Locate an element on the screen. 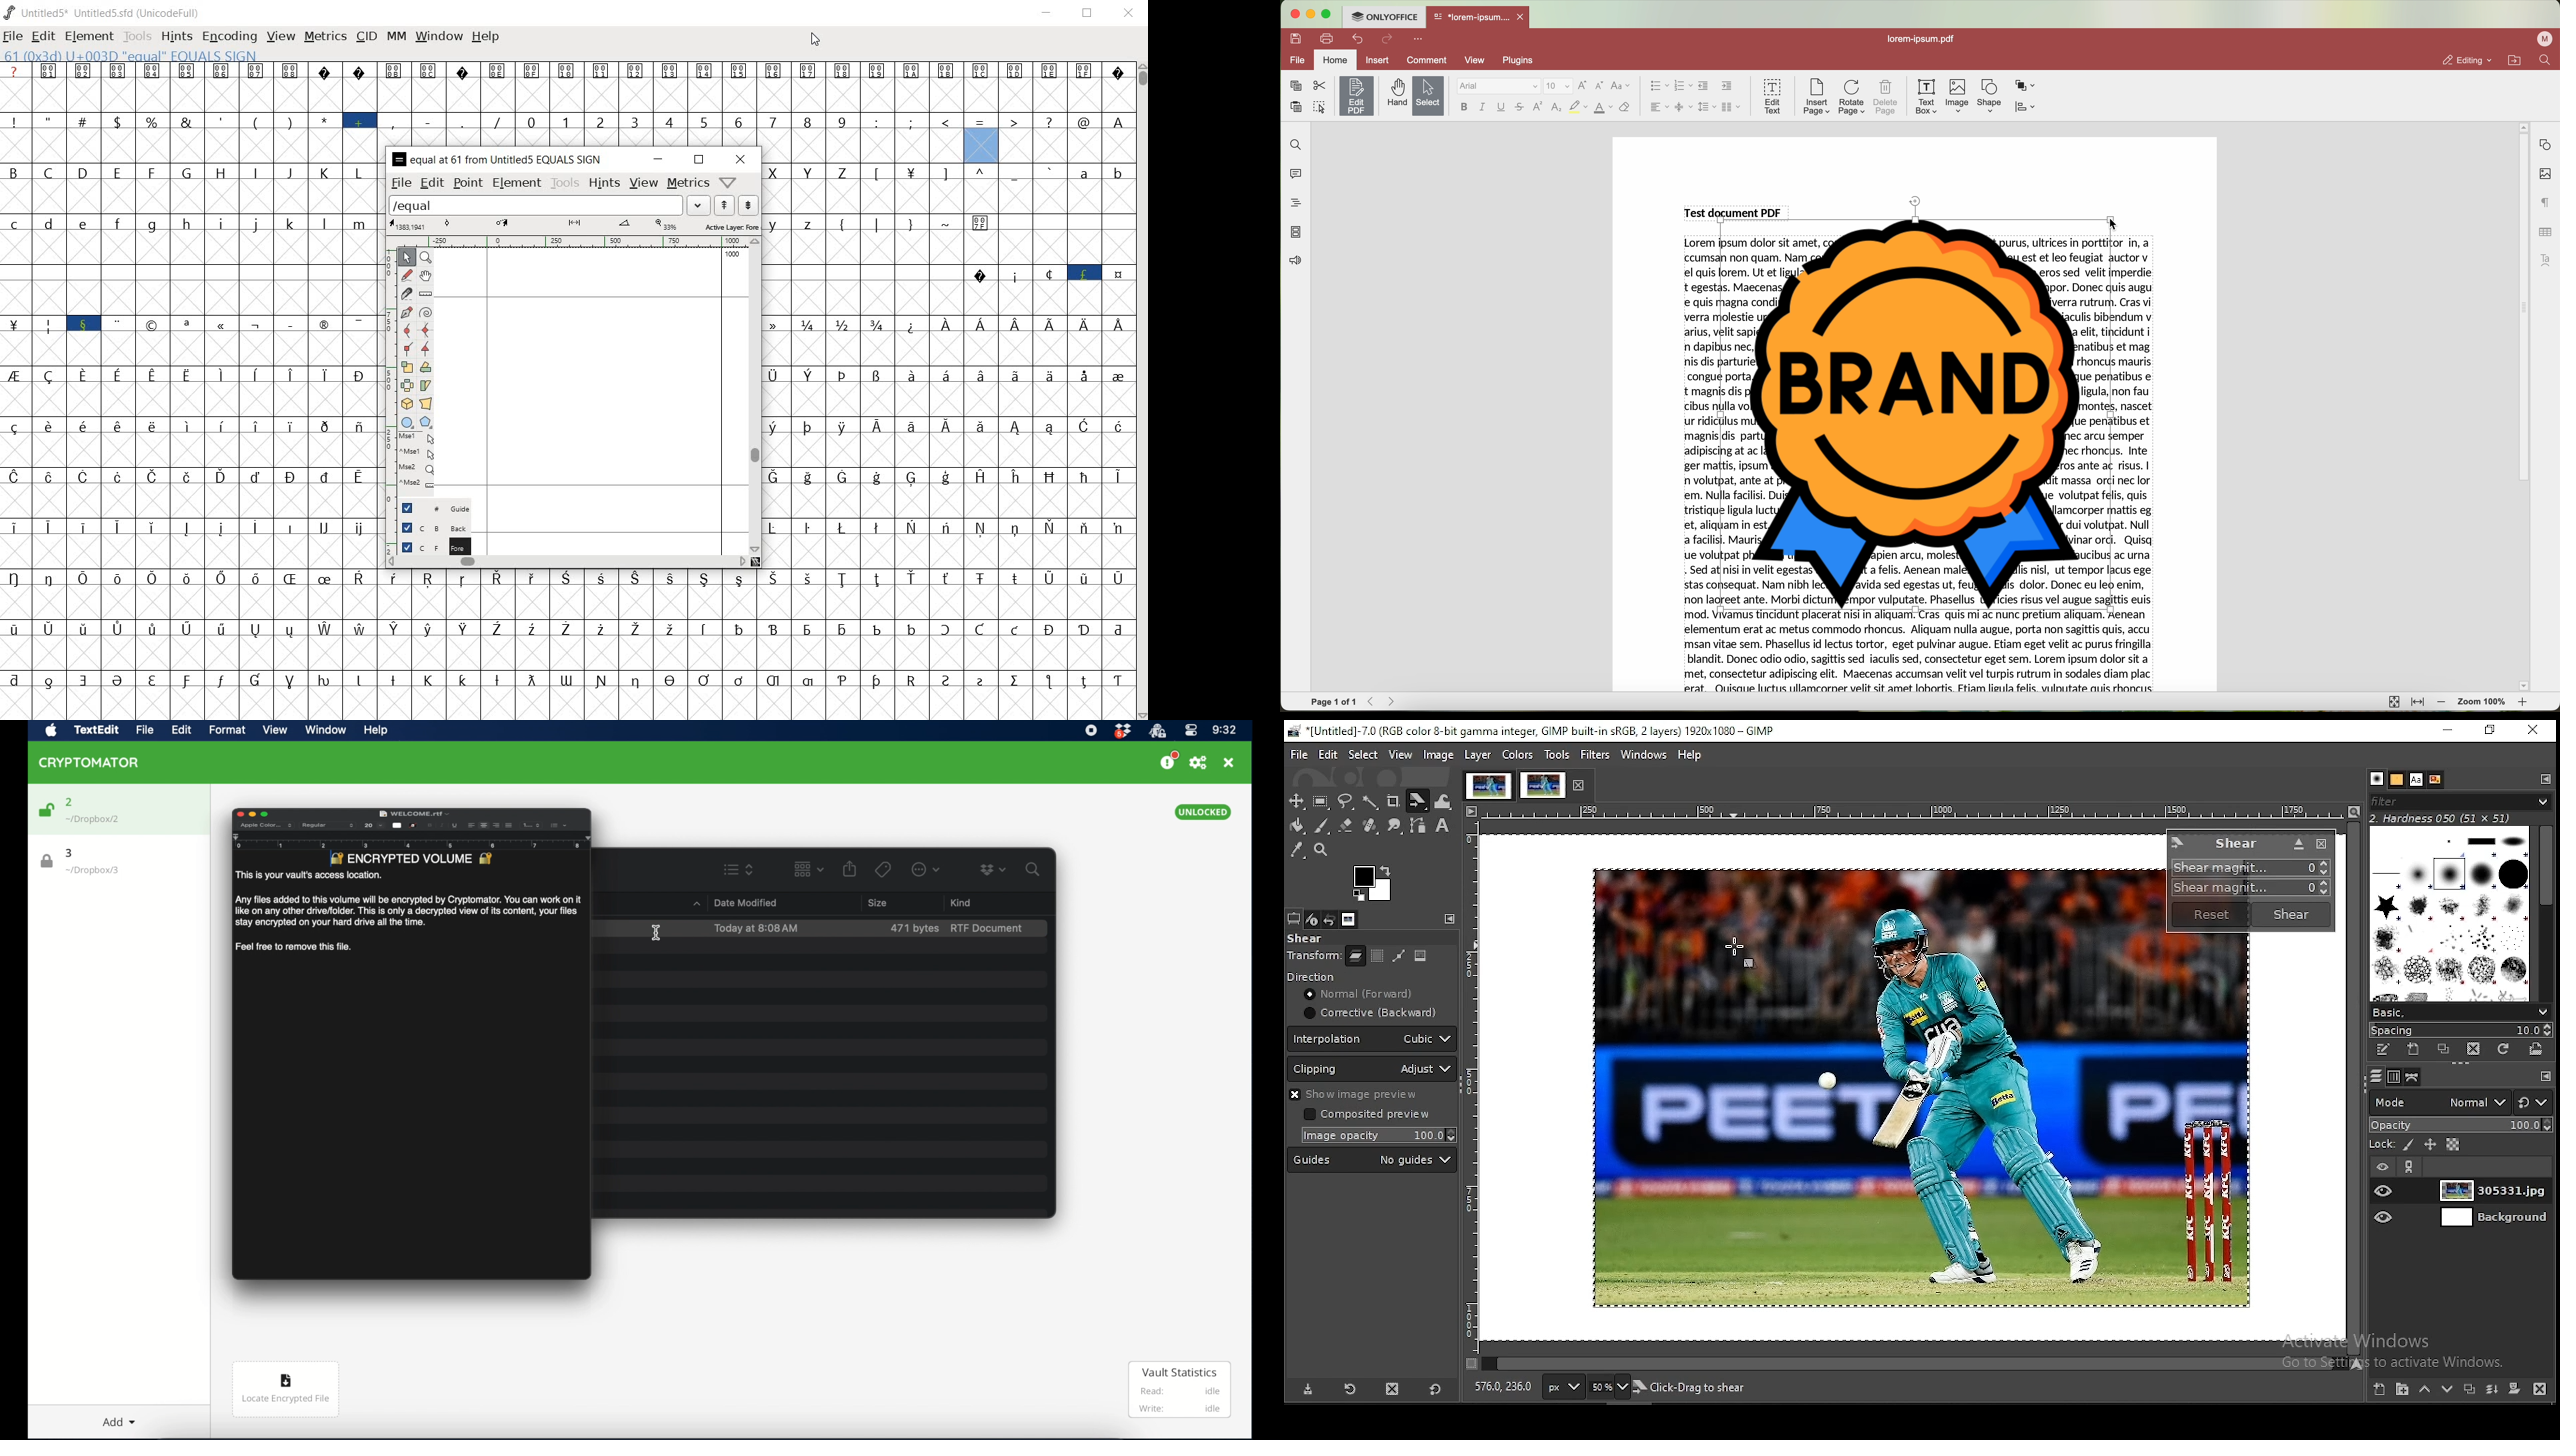 The width and height of the screenshot is (2576, 1456). layers is located at coordinates (2413, 1077).